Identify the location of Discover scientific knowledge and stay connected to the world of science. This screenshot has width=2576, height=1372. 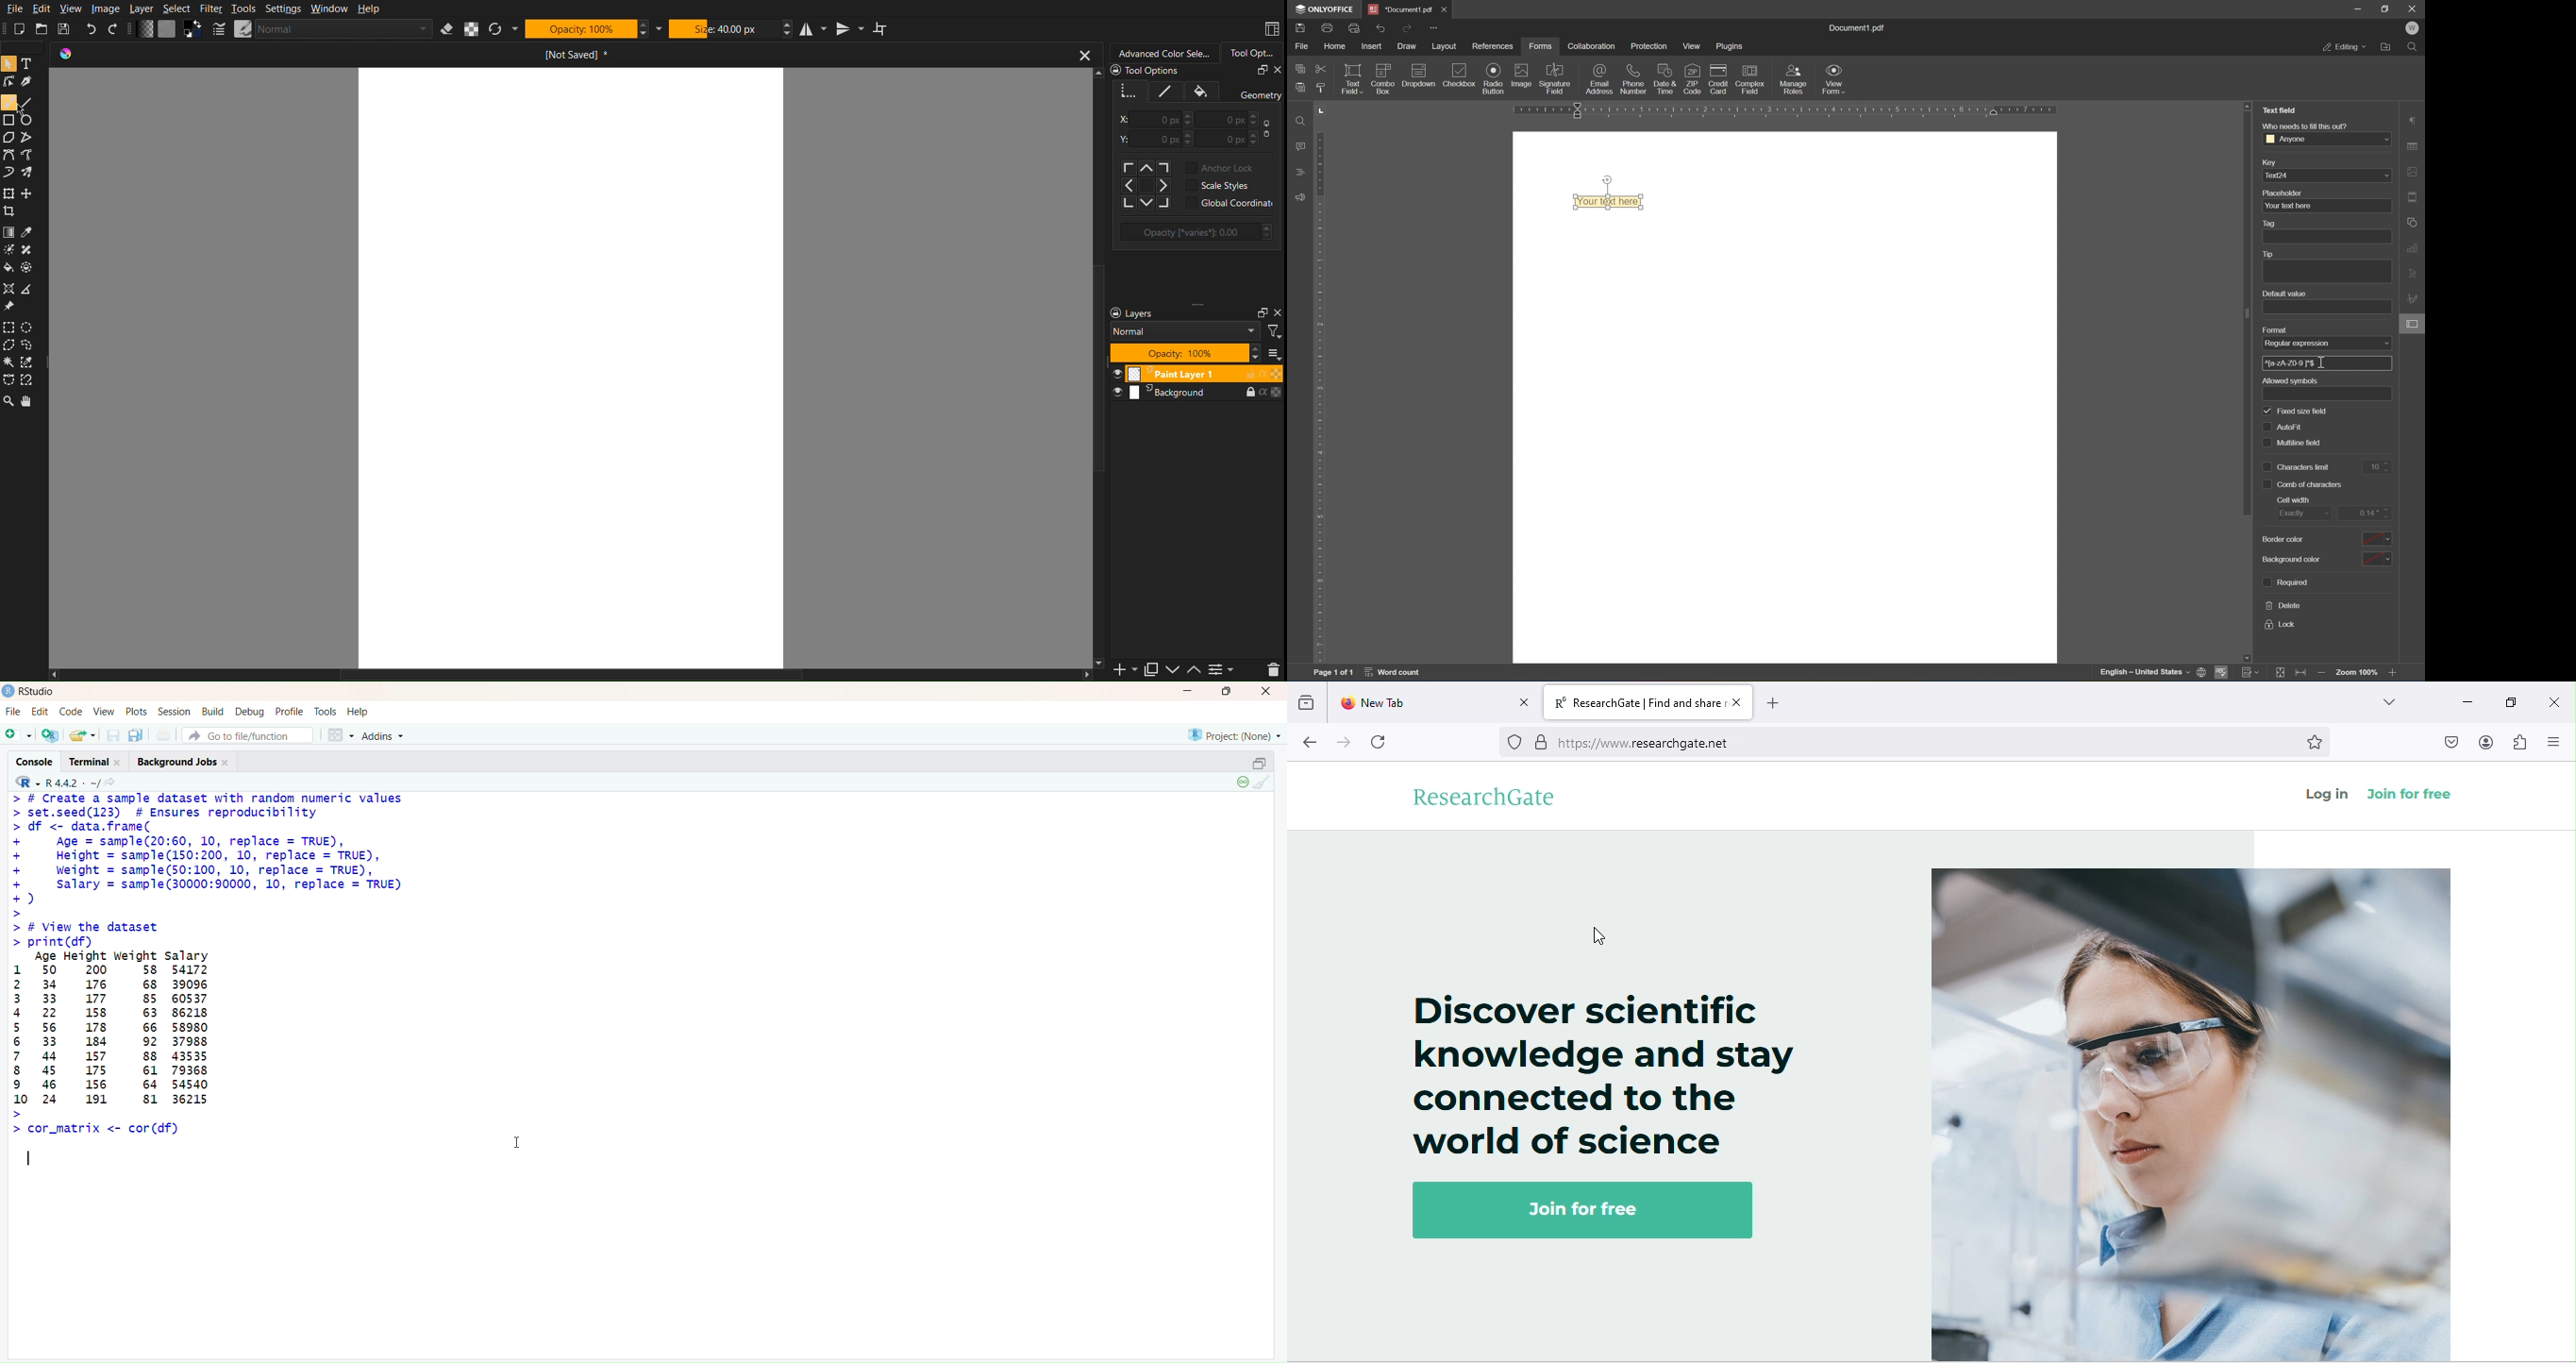
(1598, 1072).